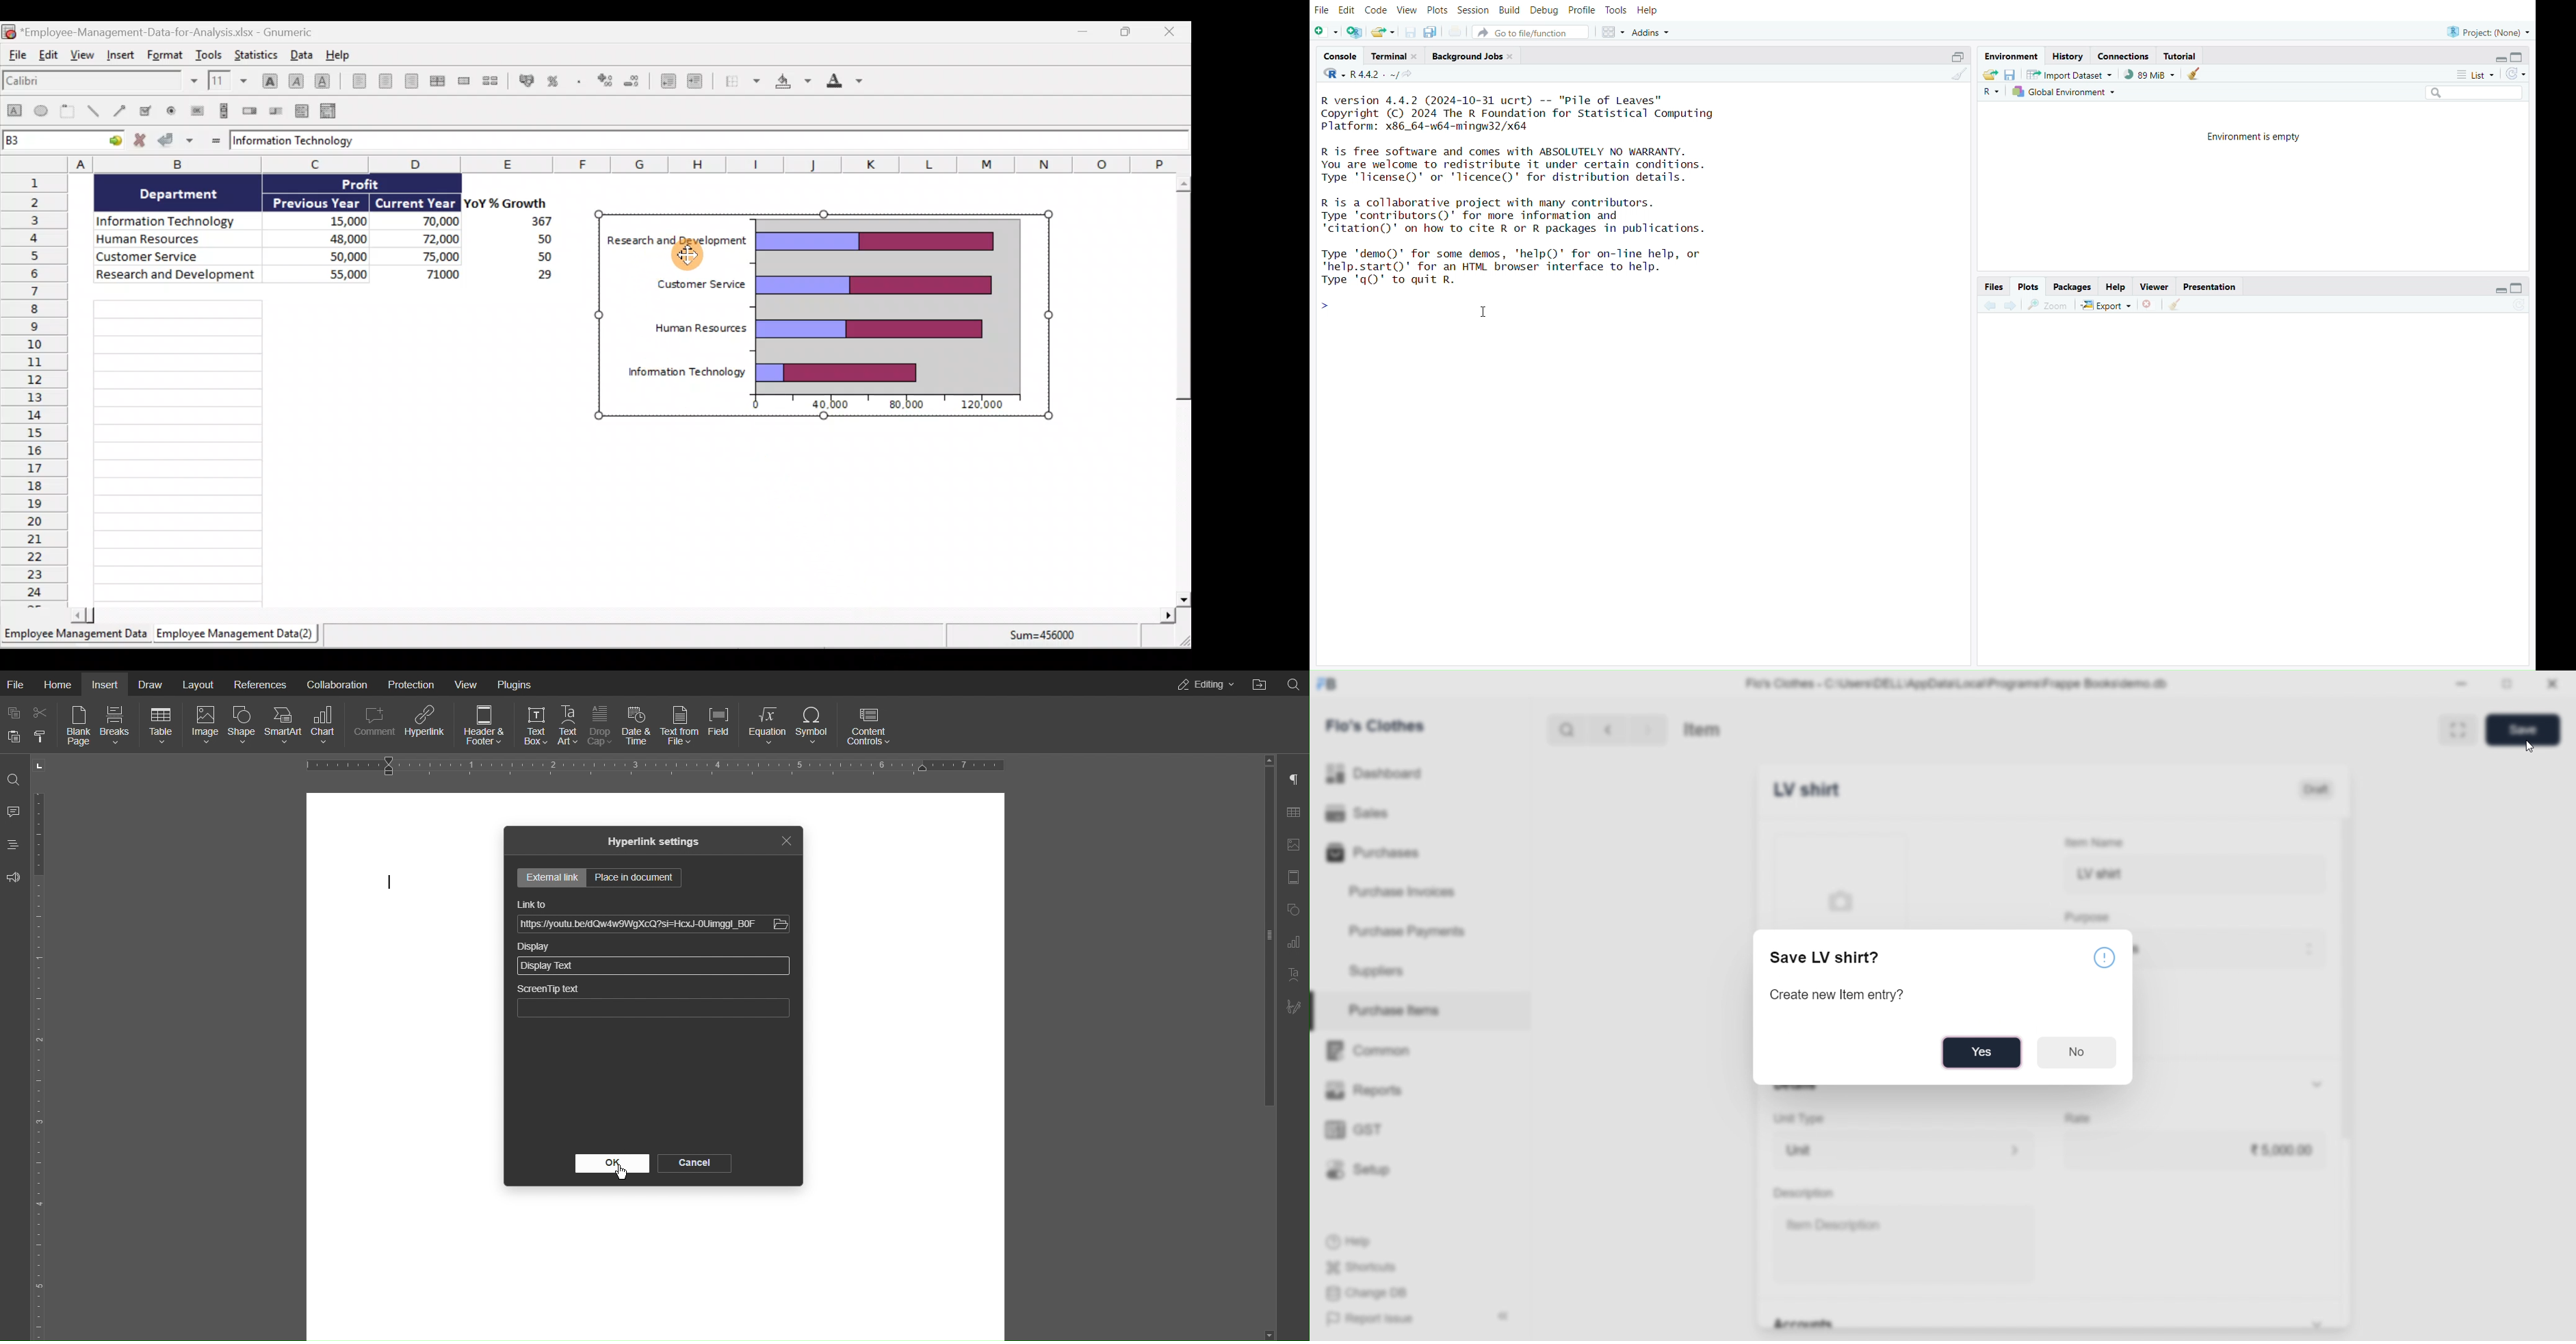 The width and height of the screenshot is (2576, 1344). I want to click on R, so click(1995, 92).